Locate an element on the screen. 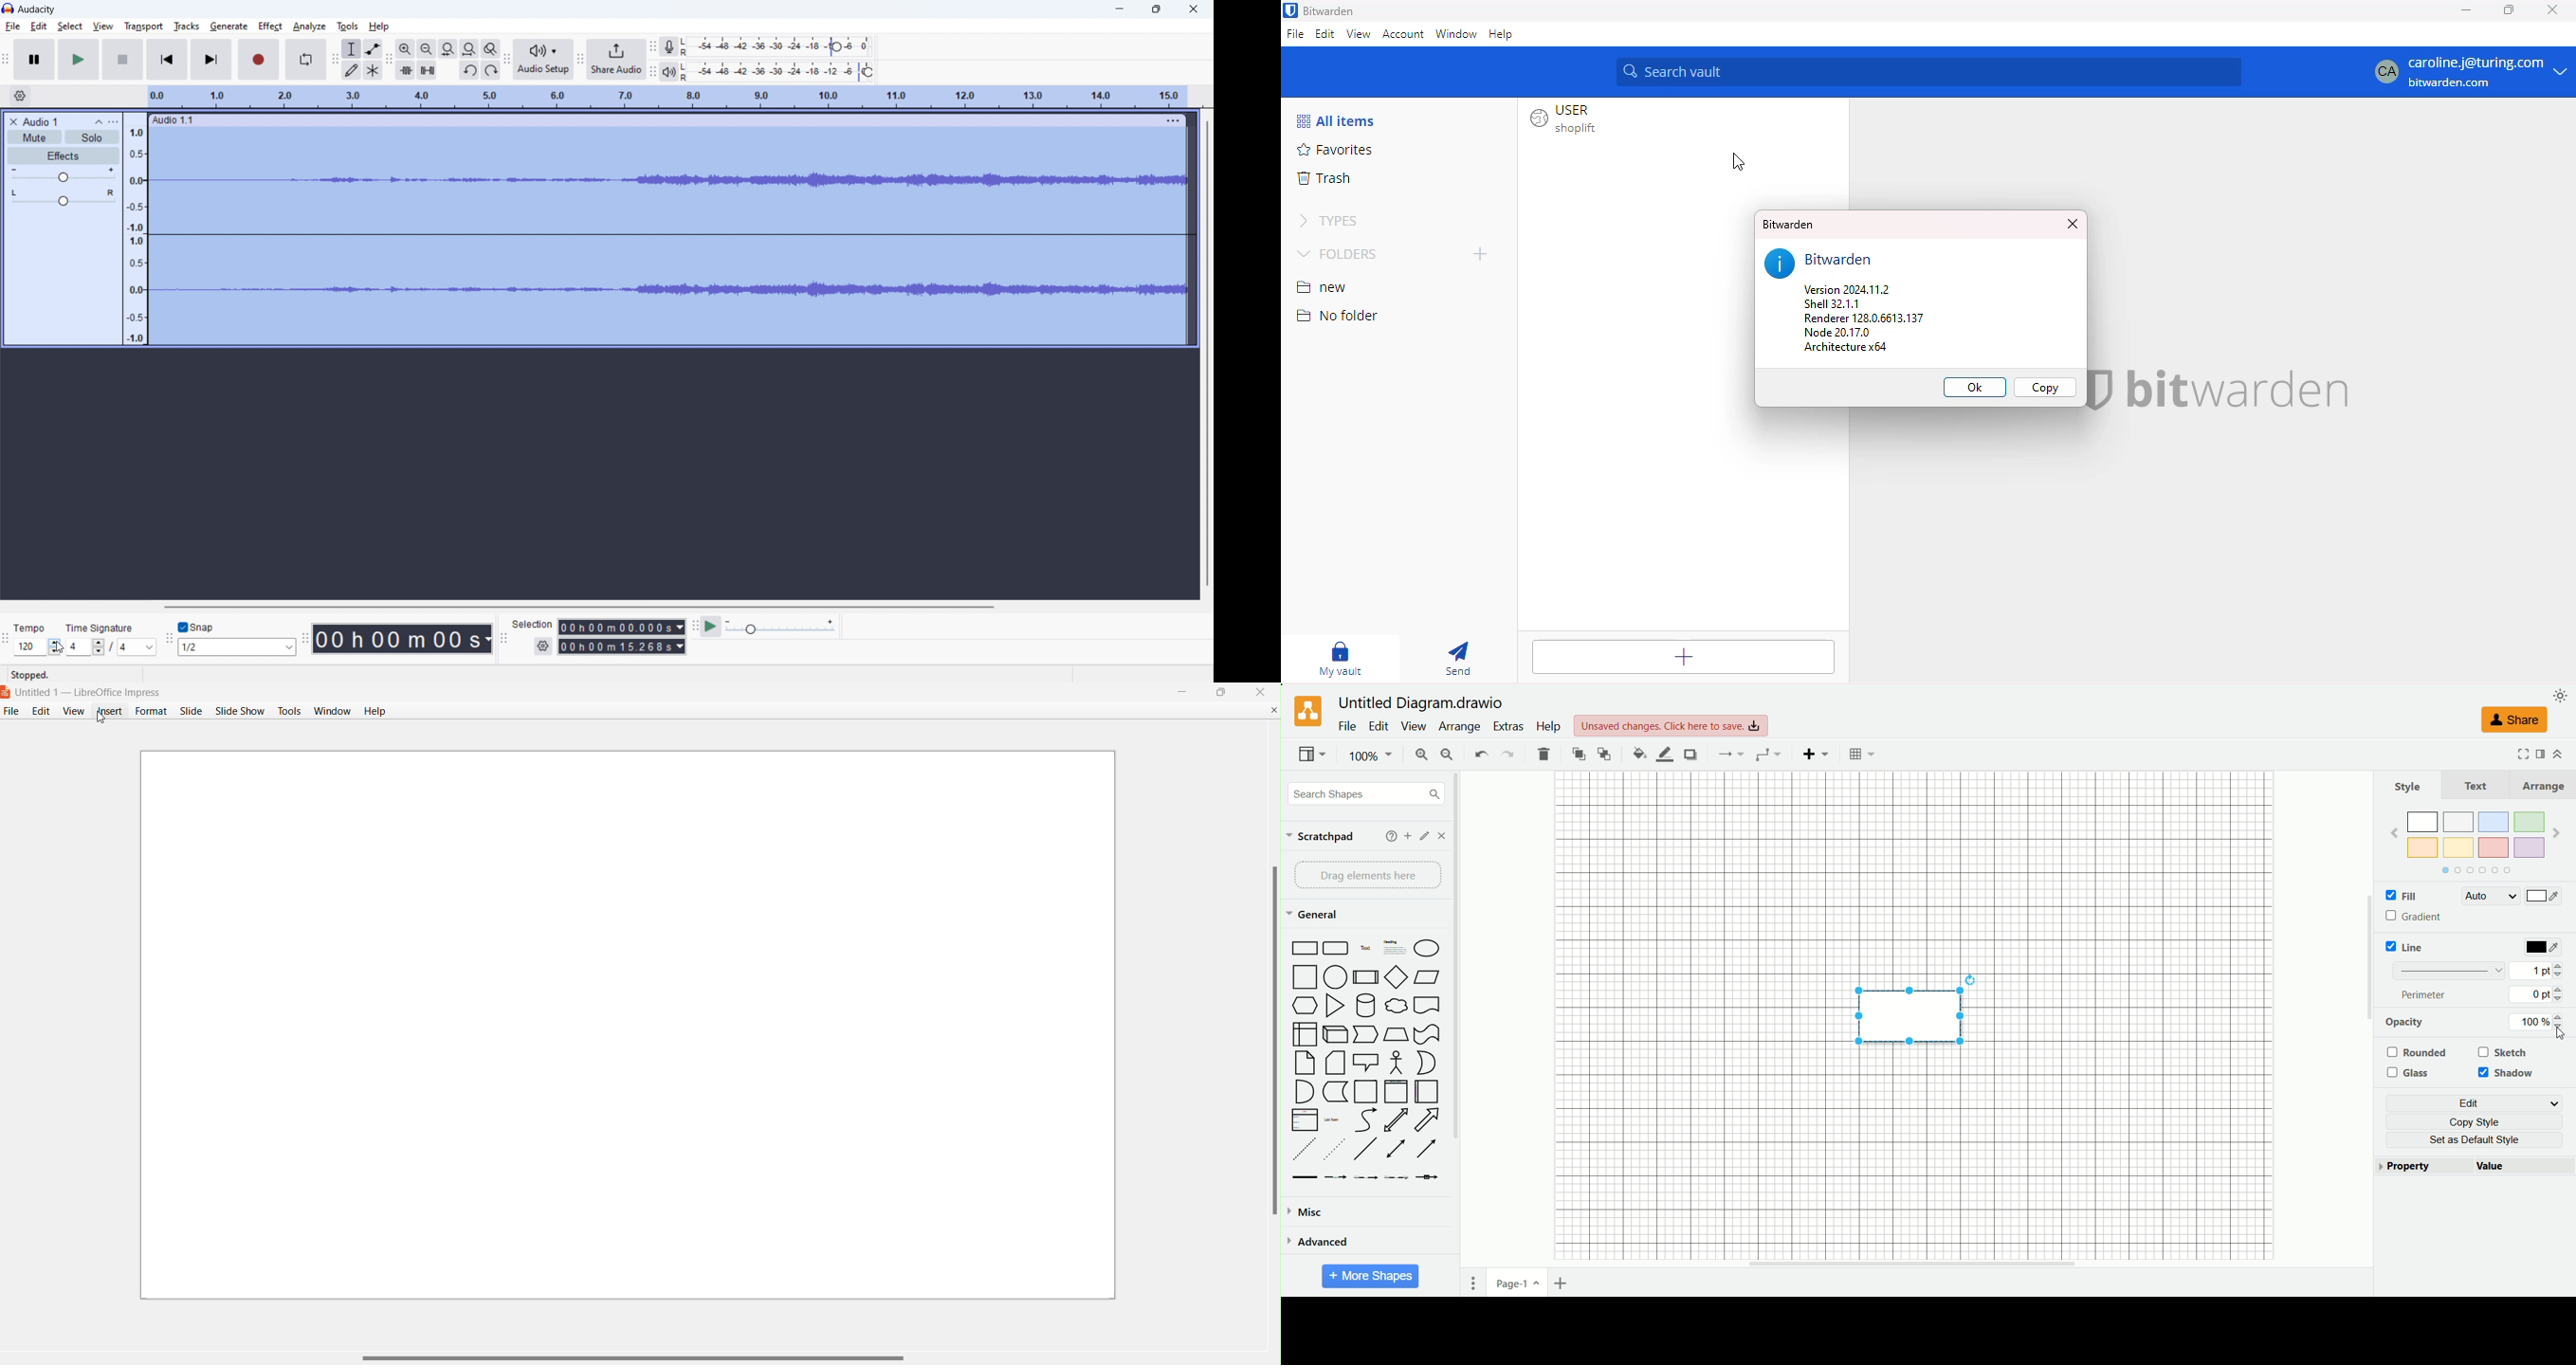 This screenshot has height=1372, width=2576. pause is located at coordinates (123, 59).